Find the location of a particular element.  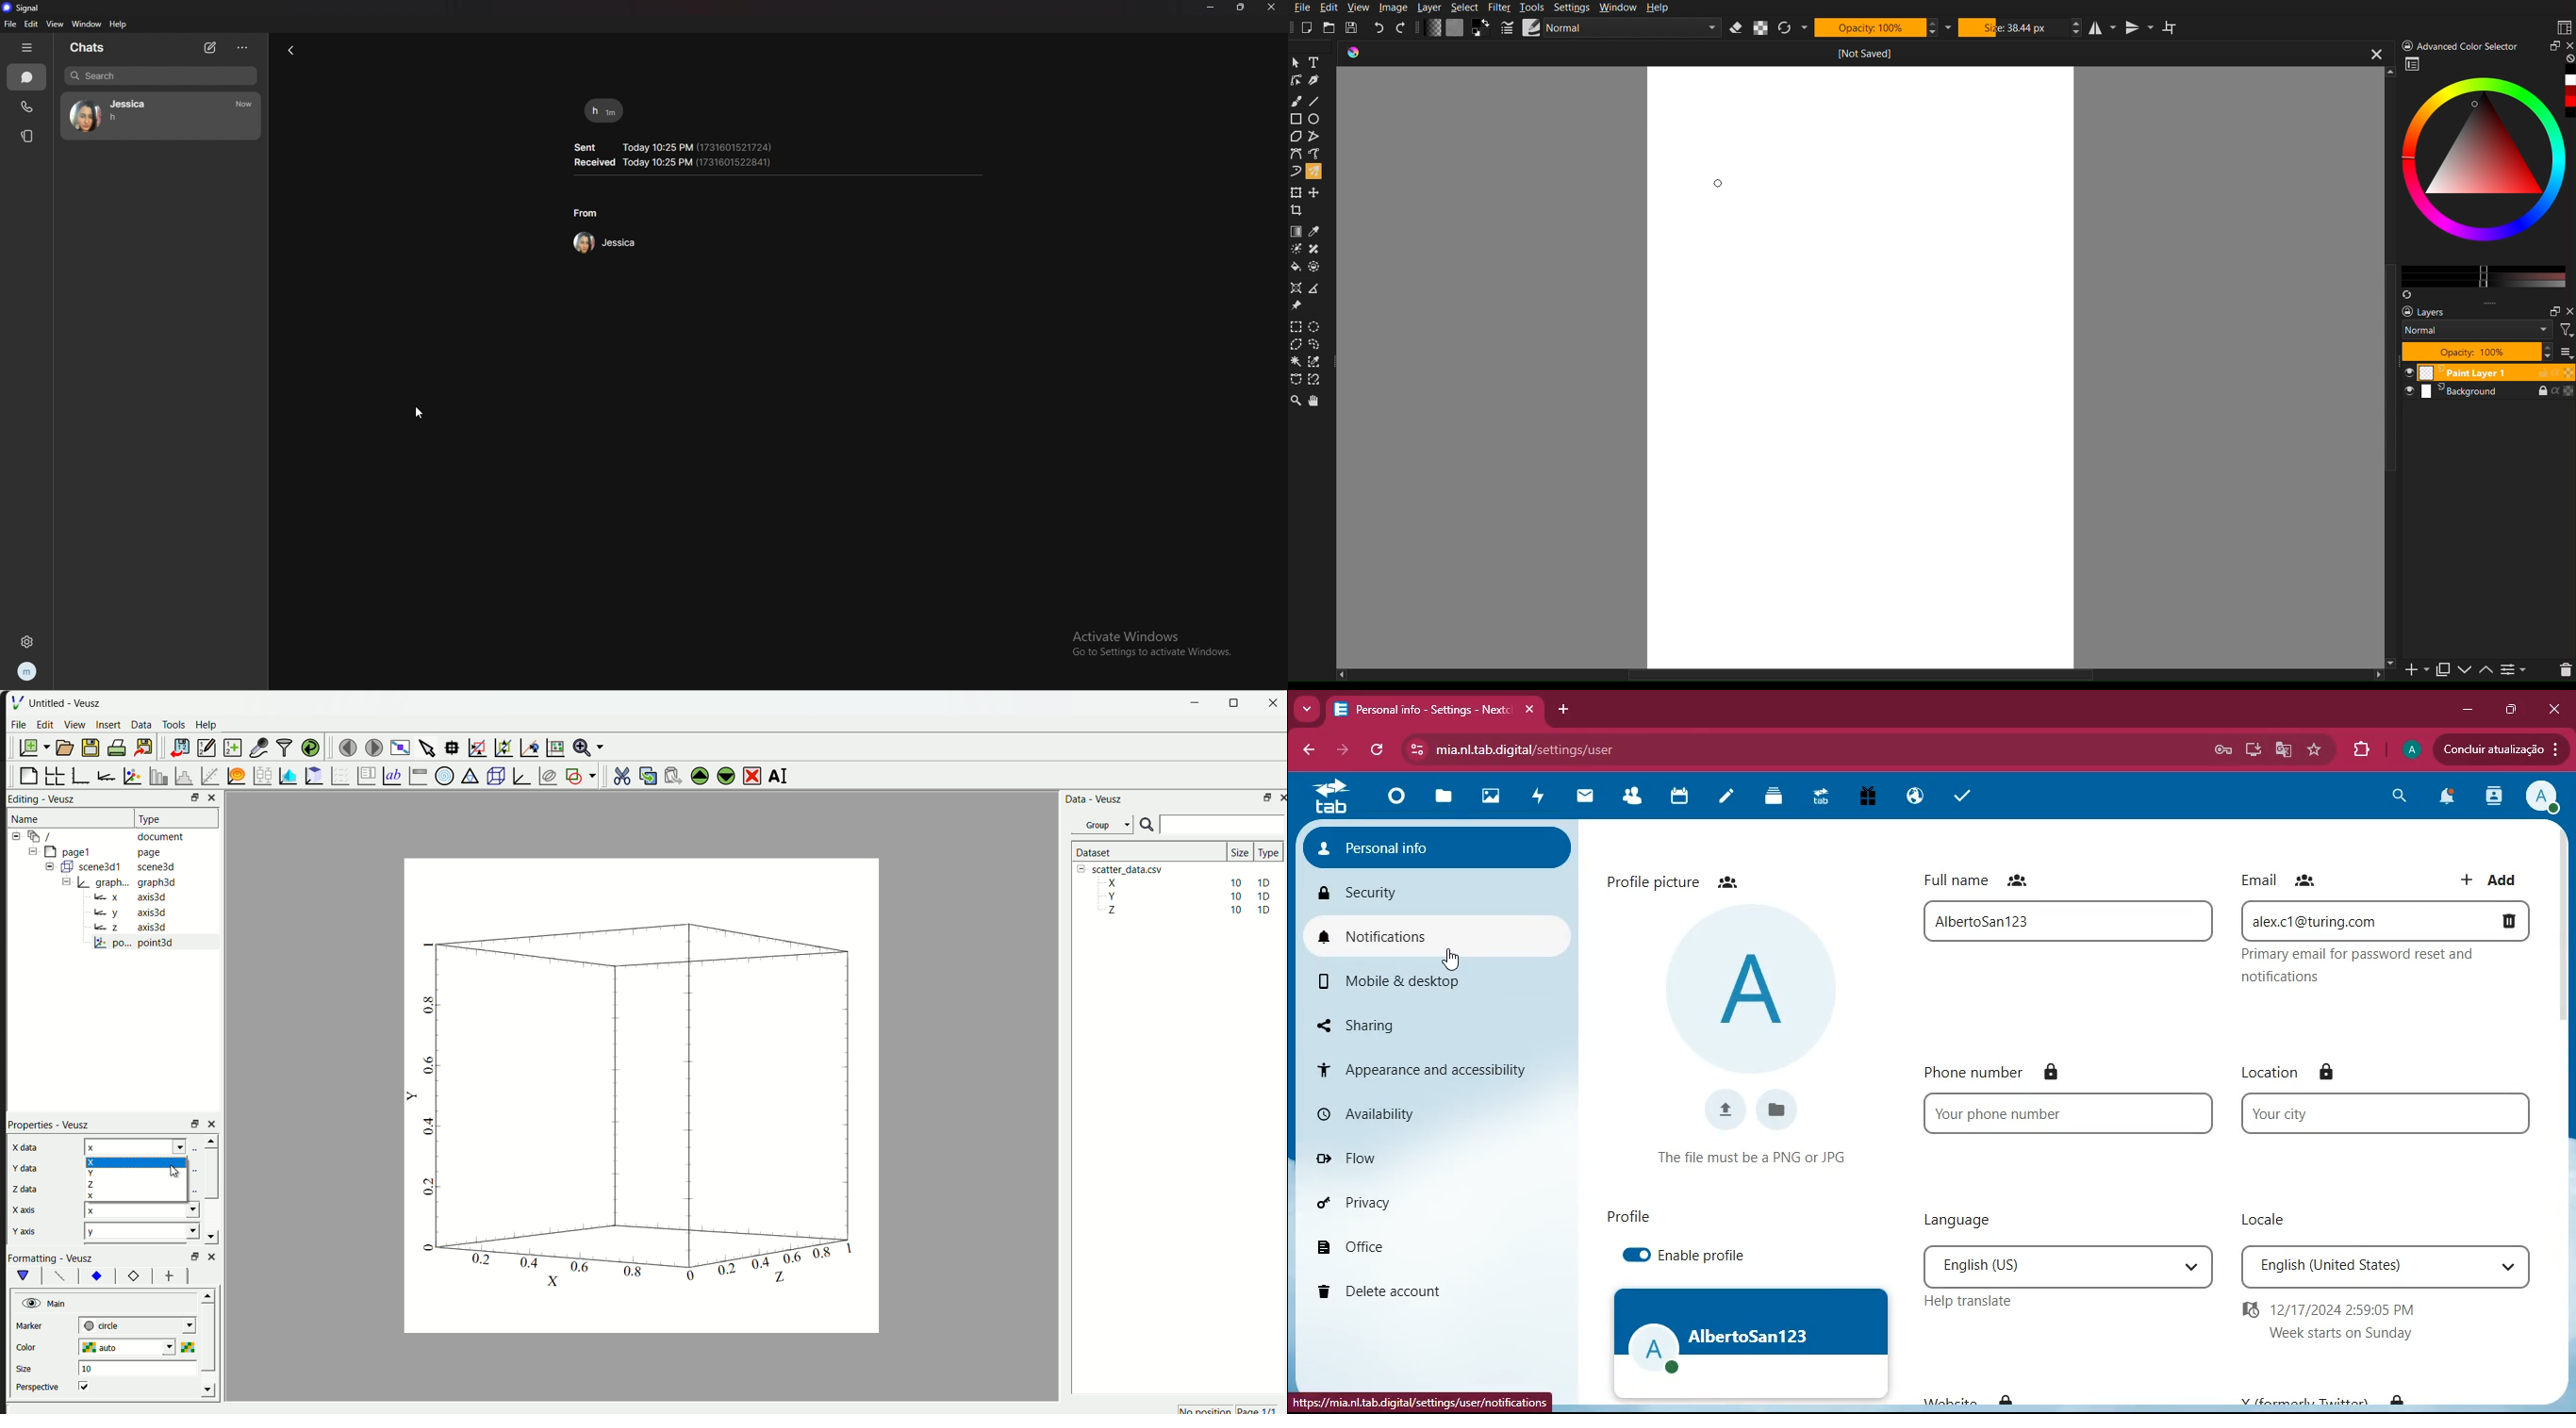

search is located at coordinates (2395, 798).